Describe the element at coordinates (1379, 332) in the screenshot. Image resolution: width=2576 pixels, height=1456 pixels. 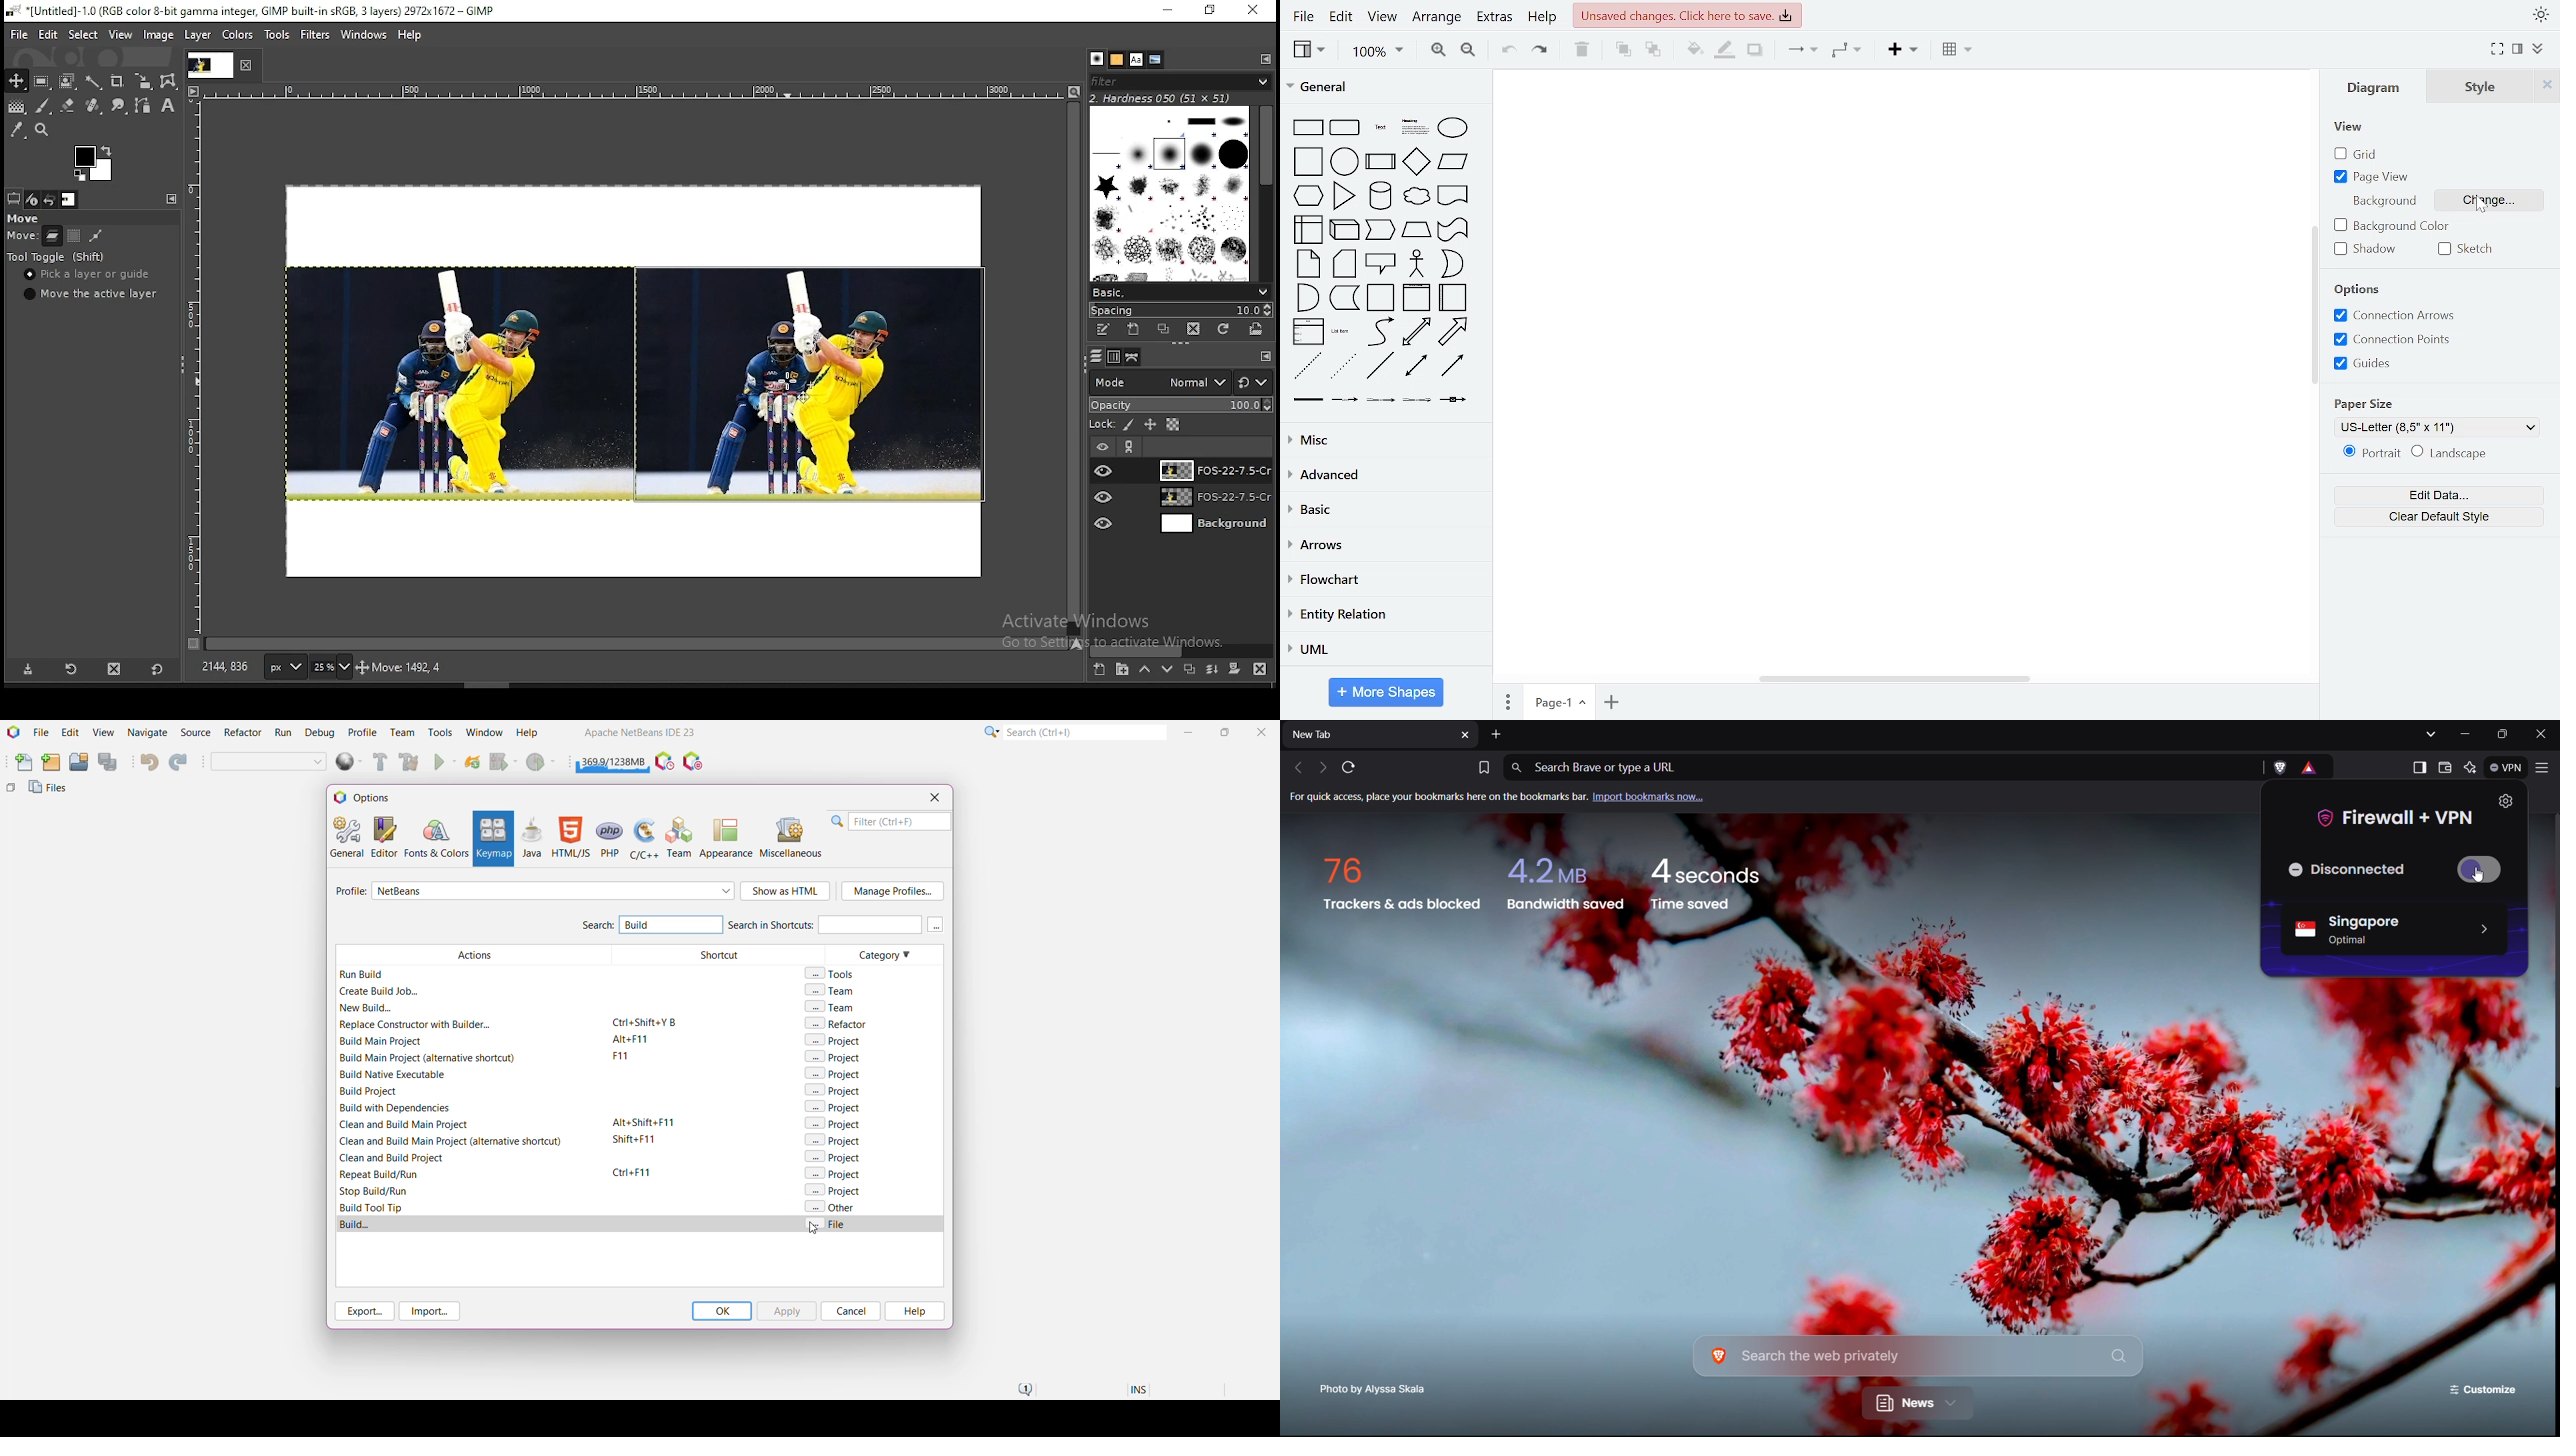
I see `general shapes` at that location.